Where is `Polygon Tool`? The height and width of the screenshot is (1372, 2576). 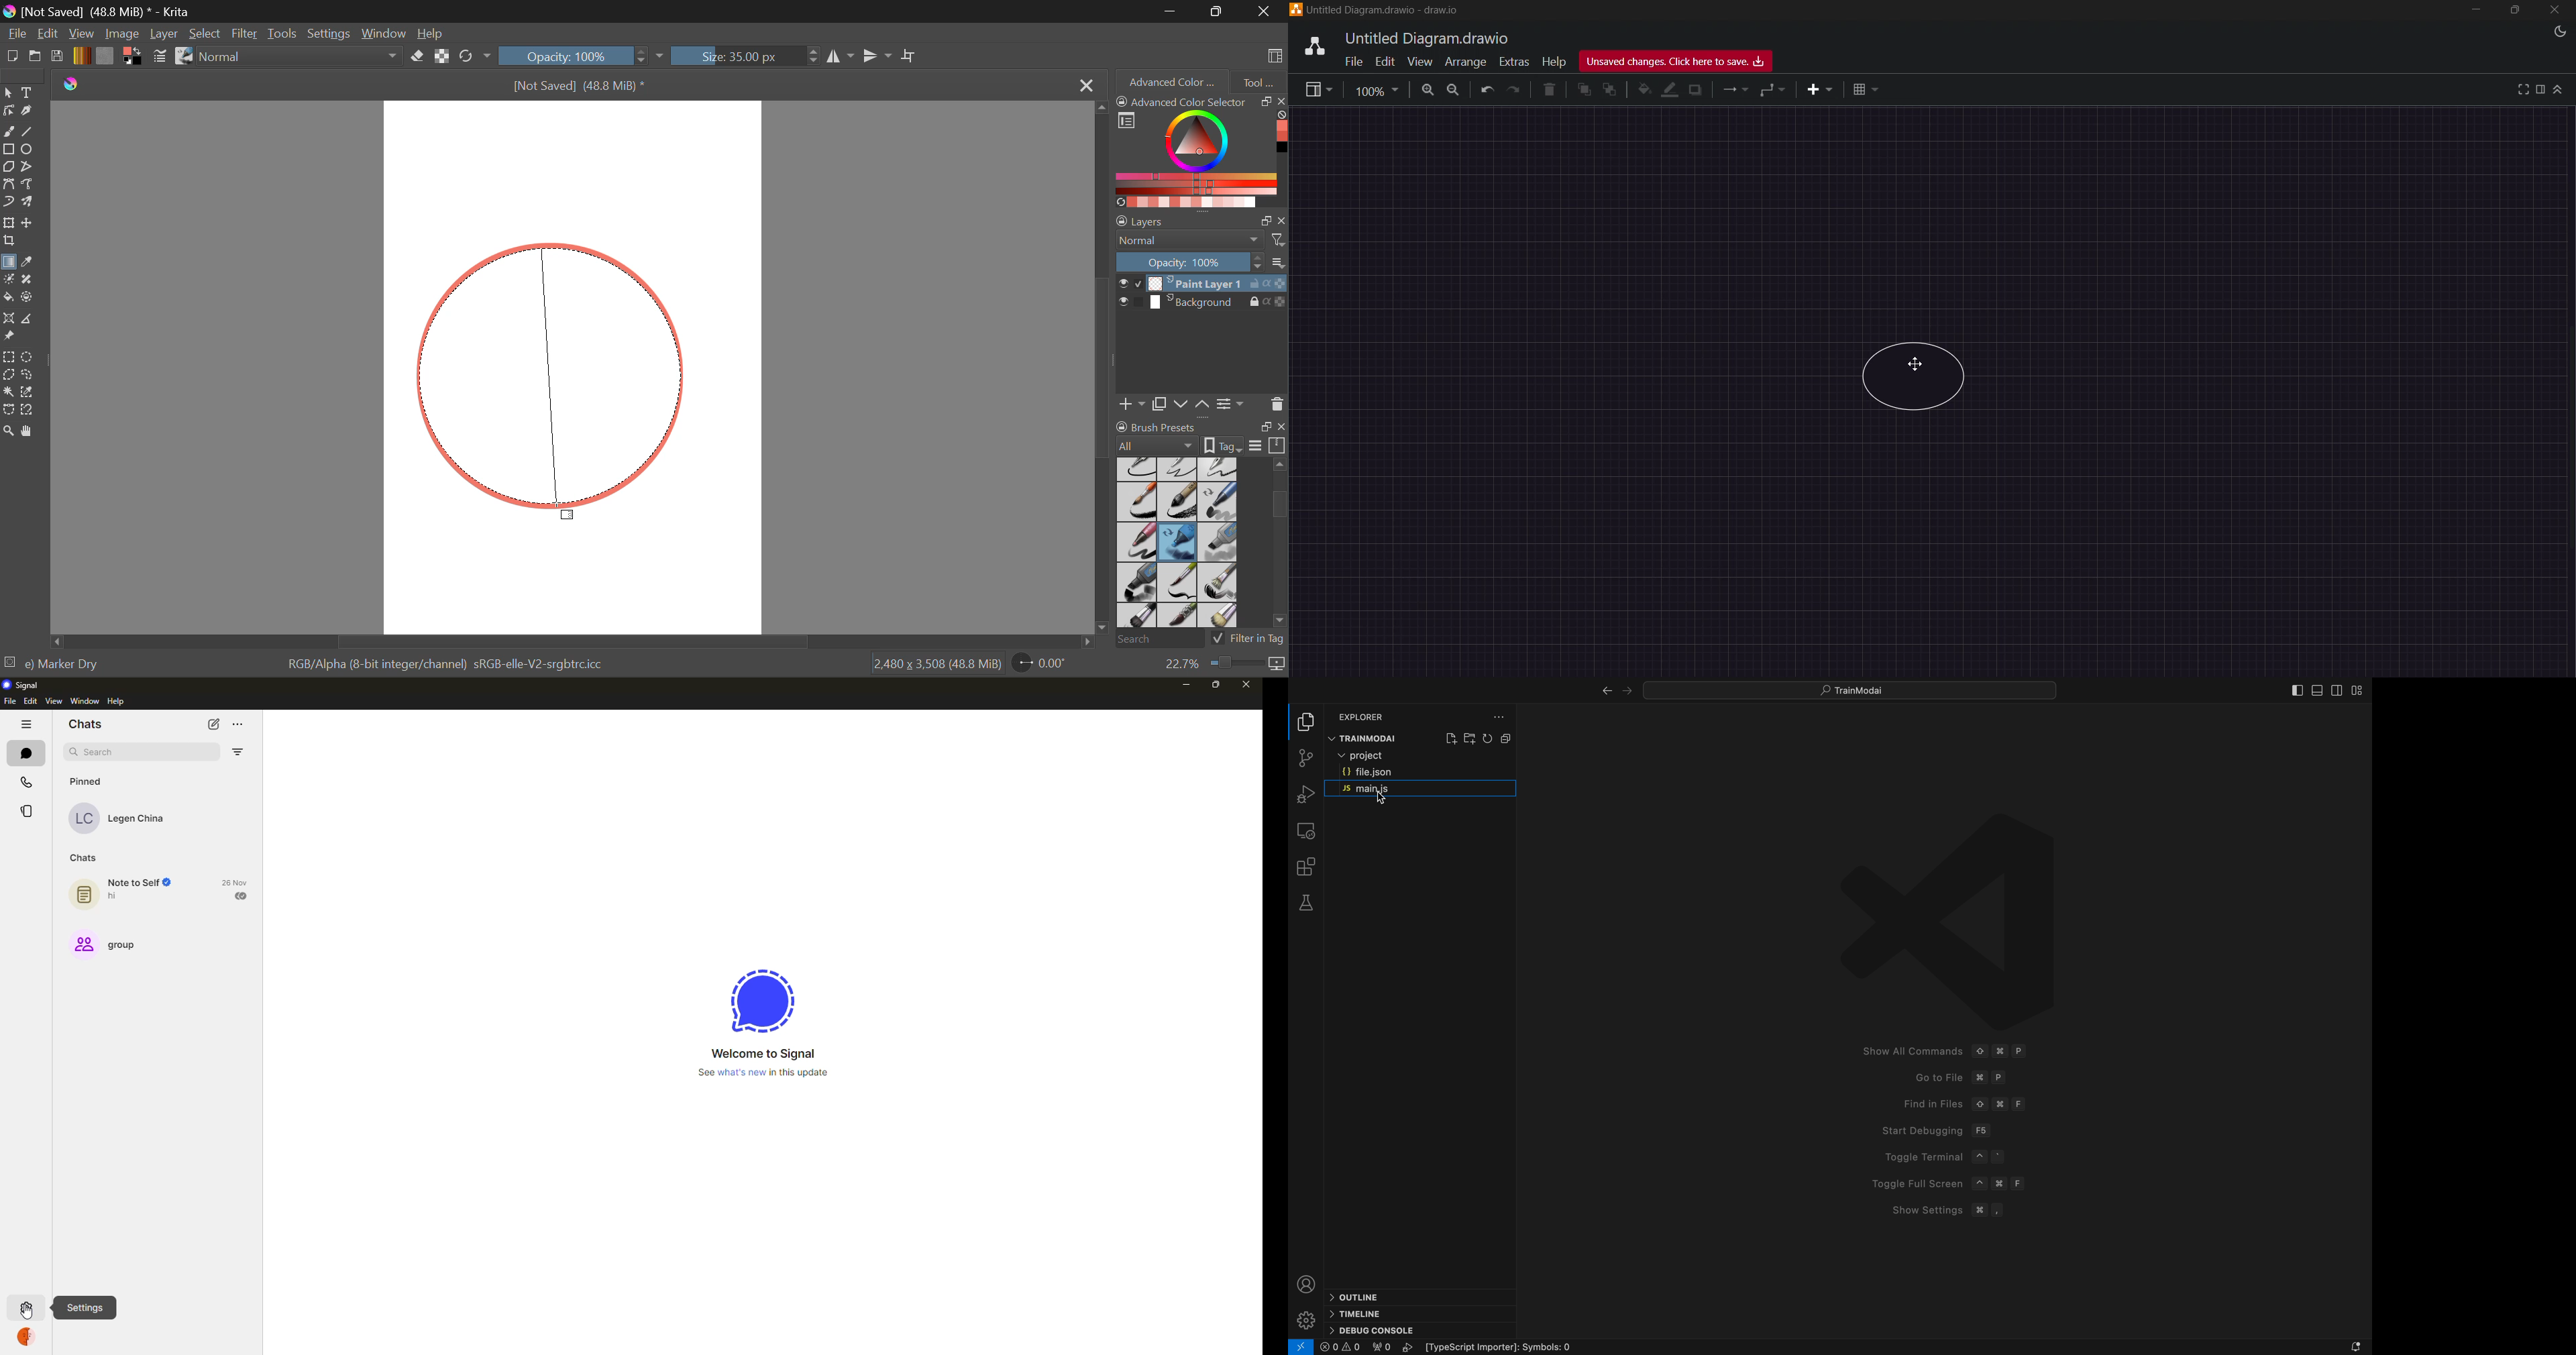 Polygon Tool is located at coordinates (8, 167).